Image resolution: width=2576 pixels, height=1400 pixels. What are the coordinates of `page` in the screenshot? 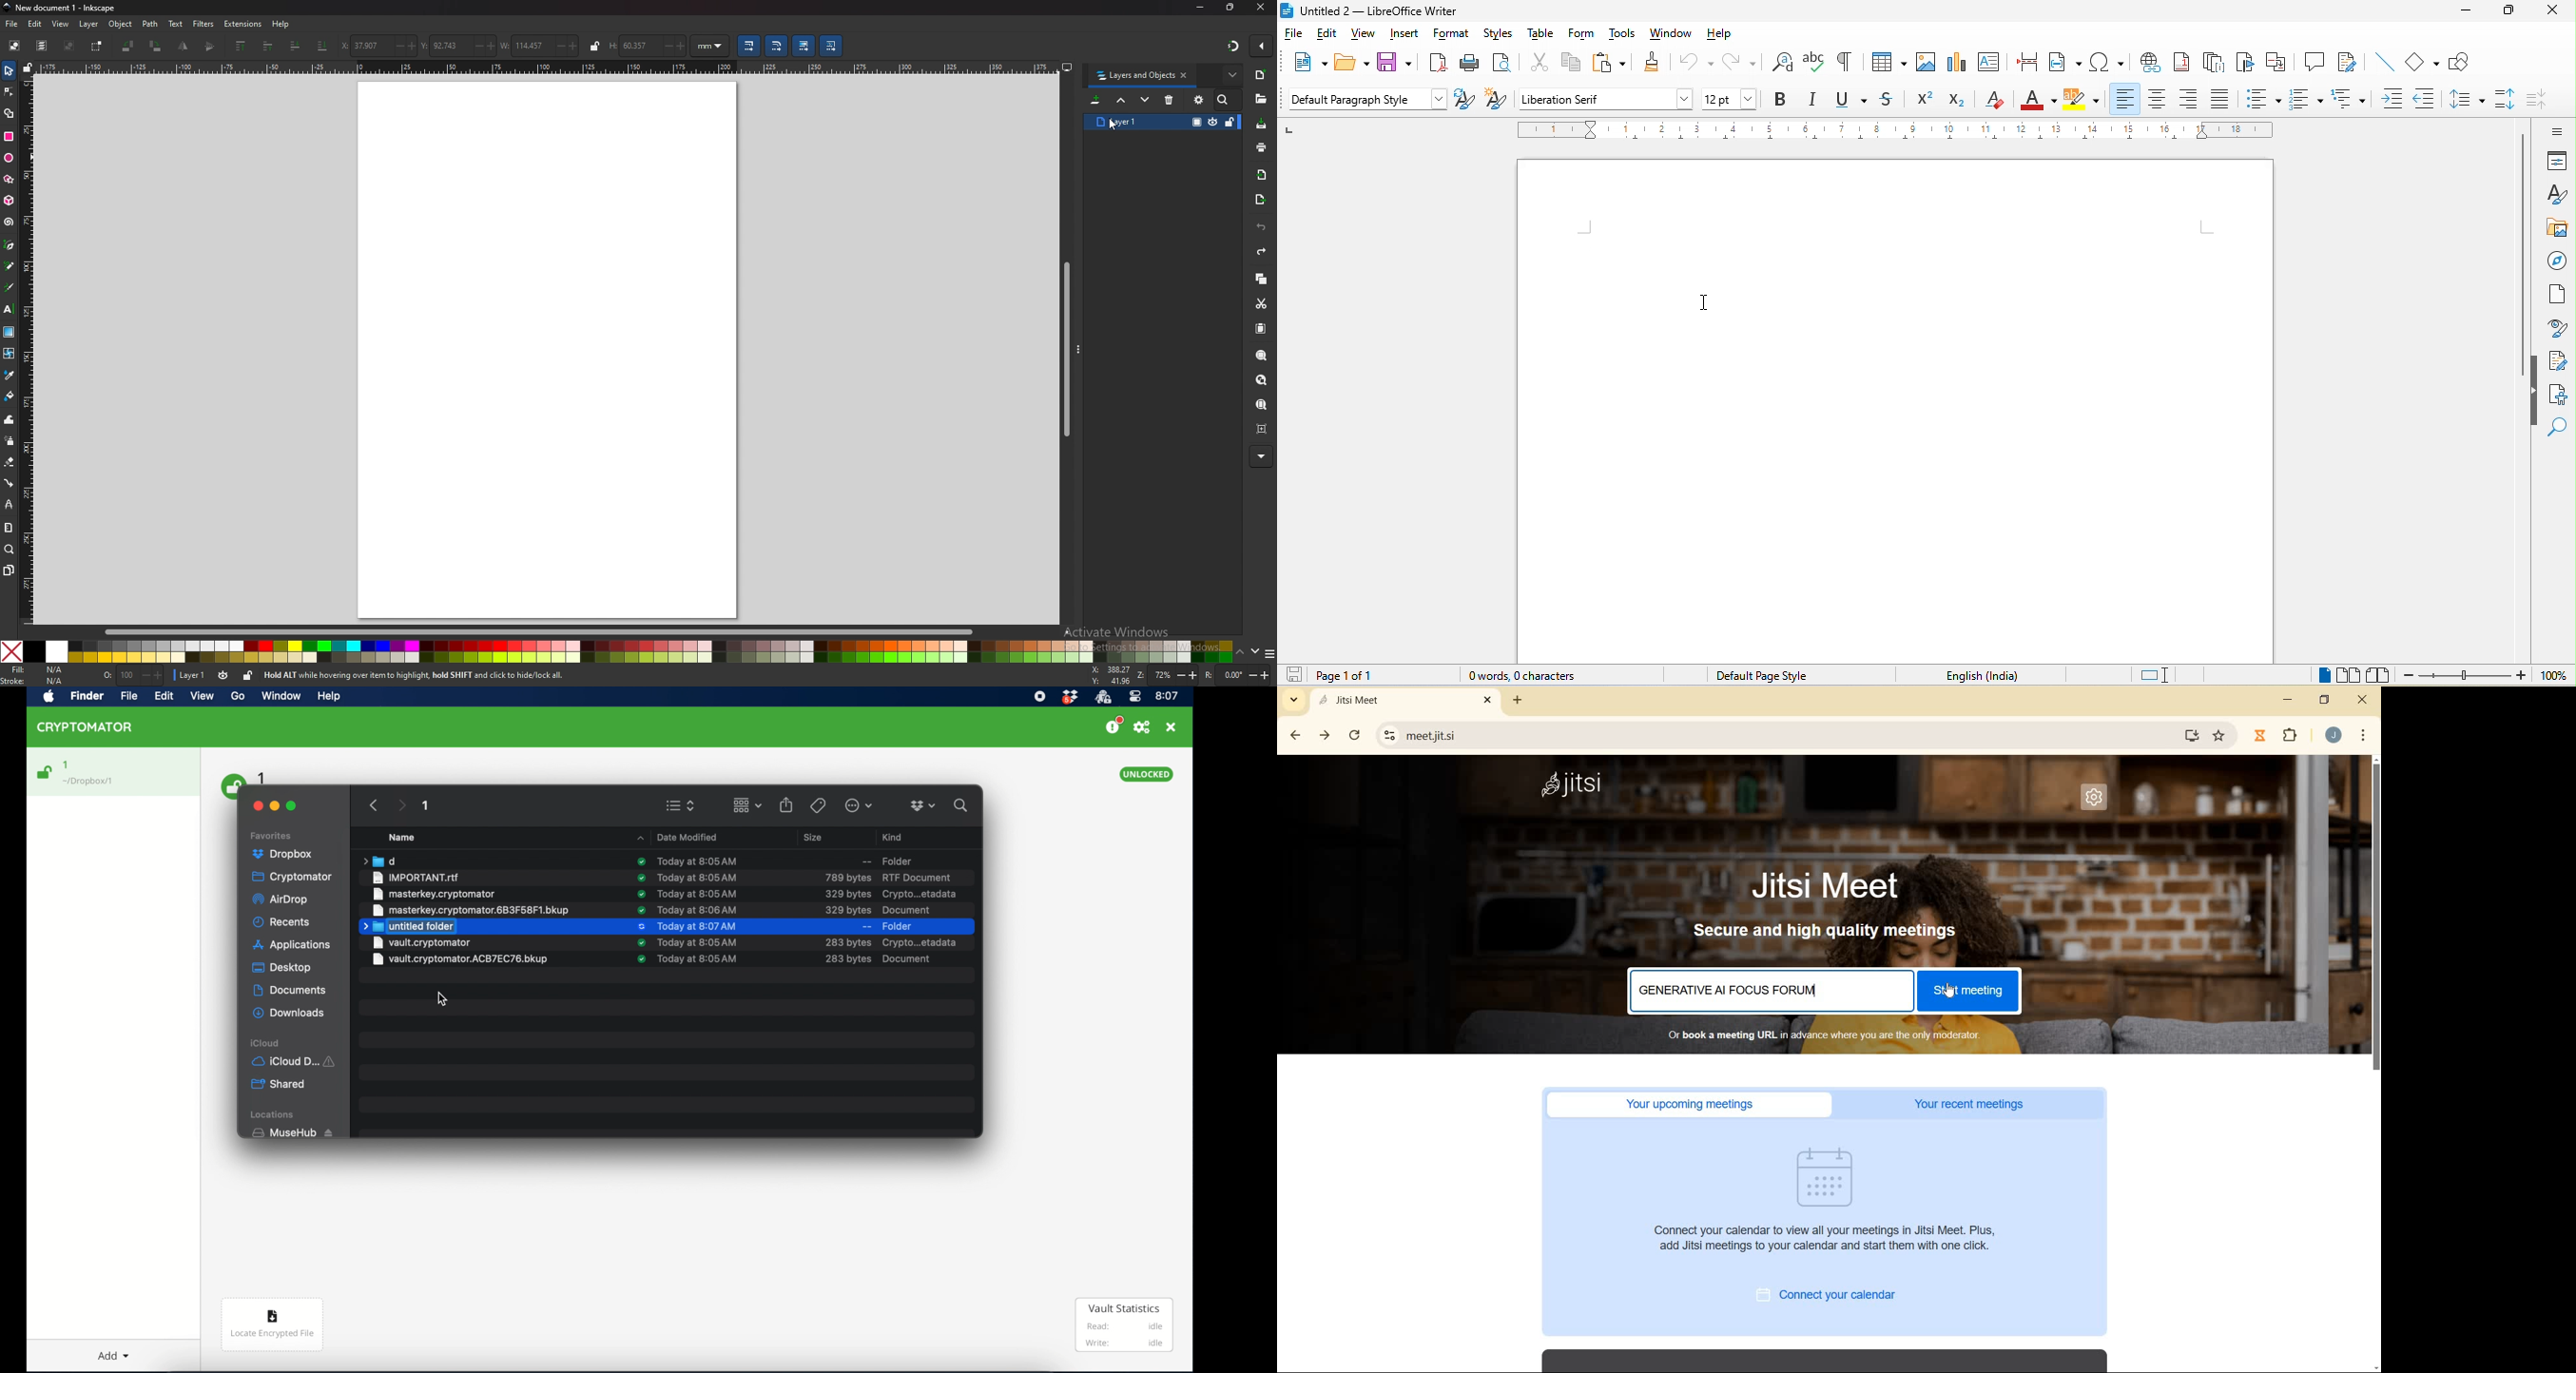 It's located at (548, 350).